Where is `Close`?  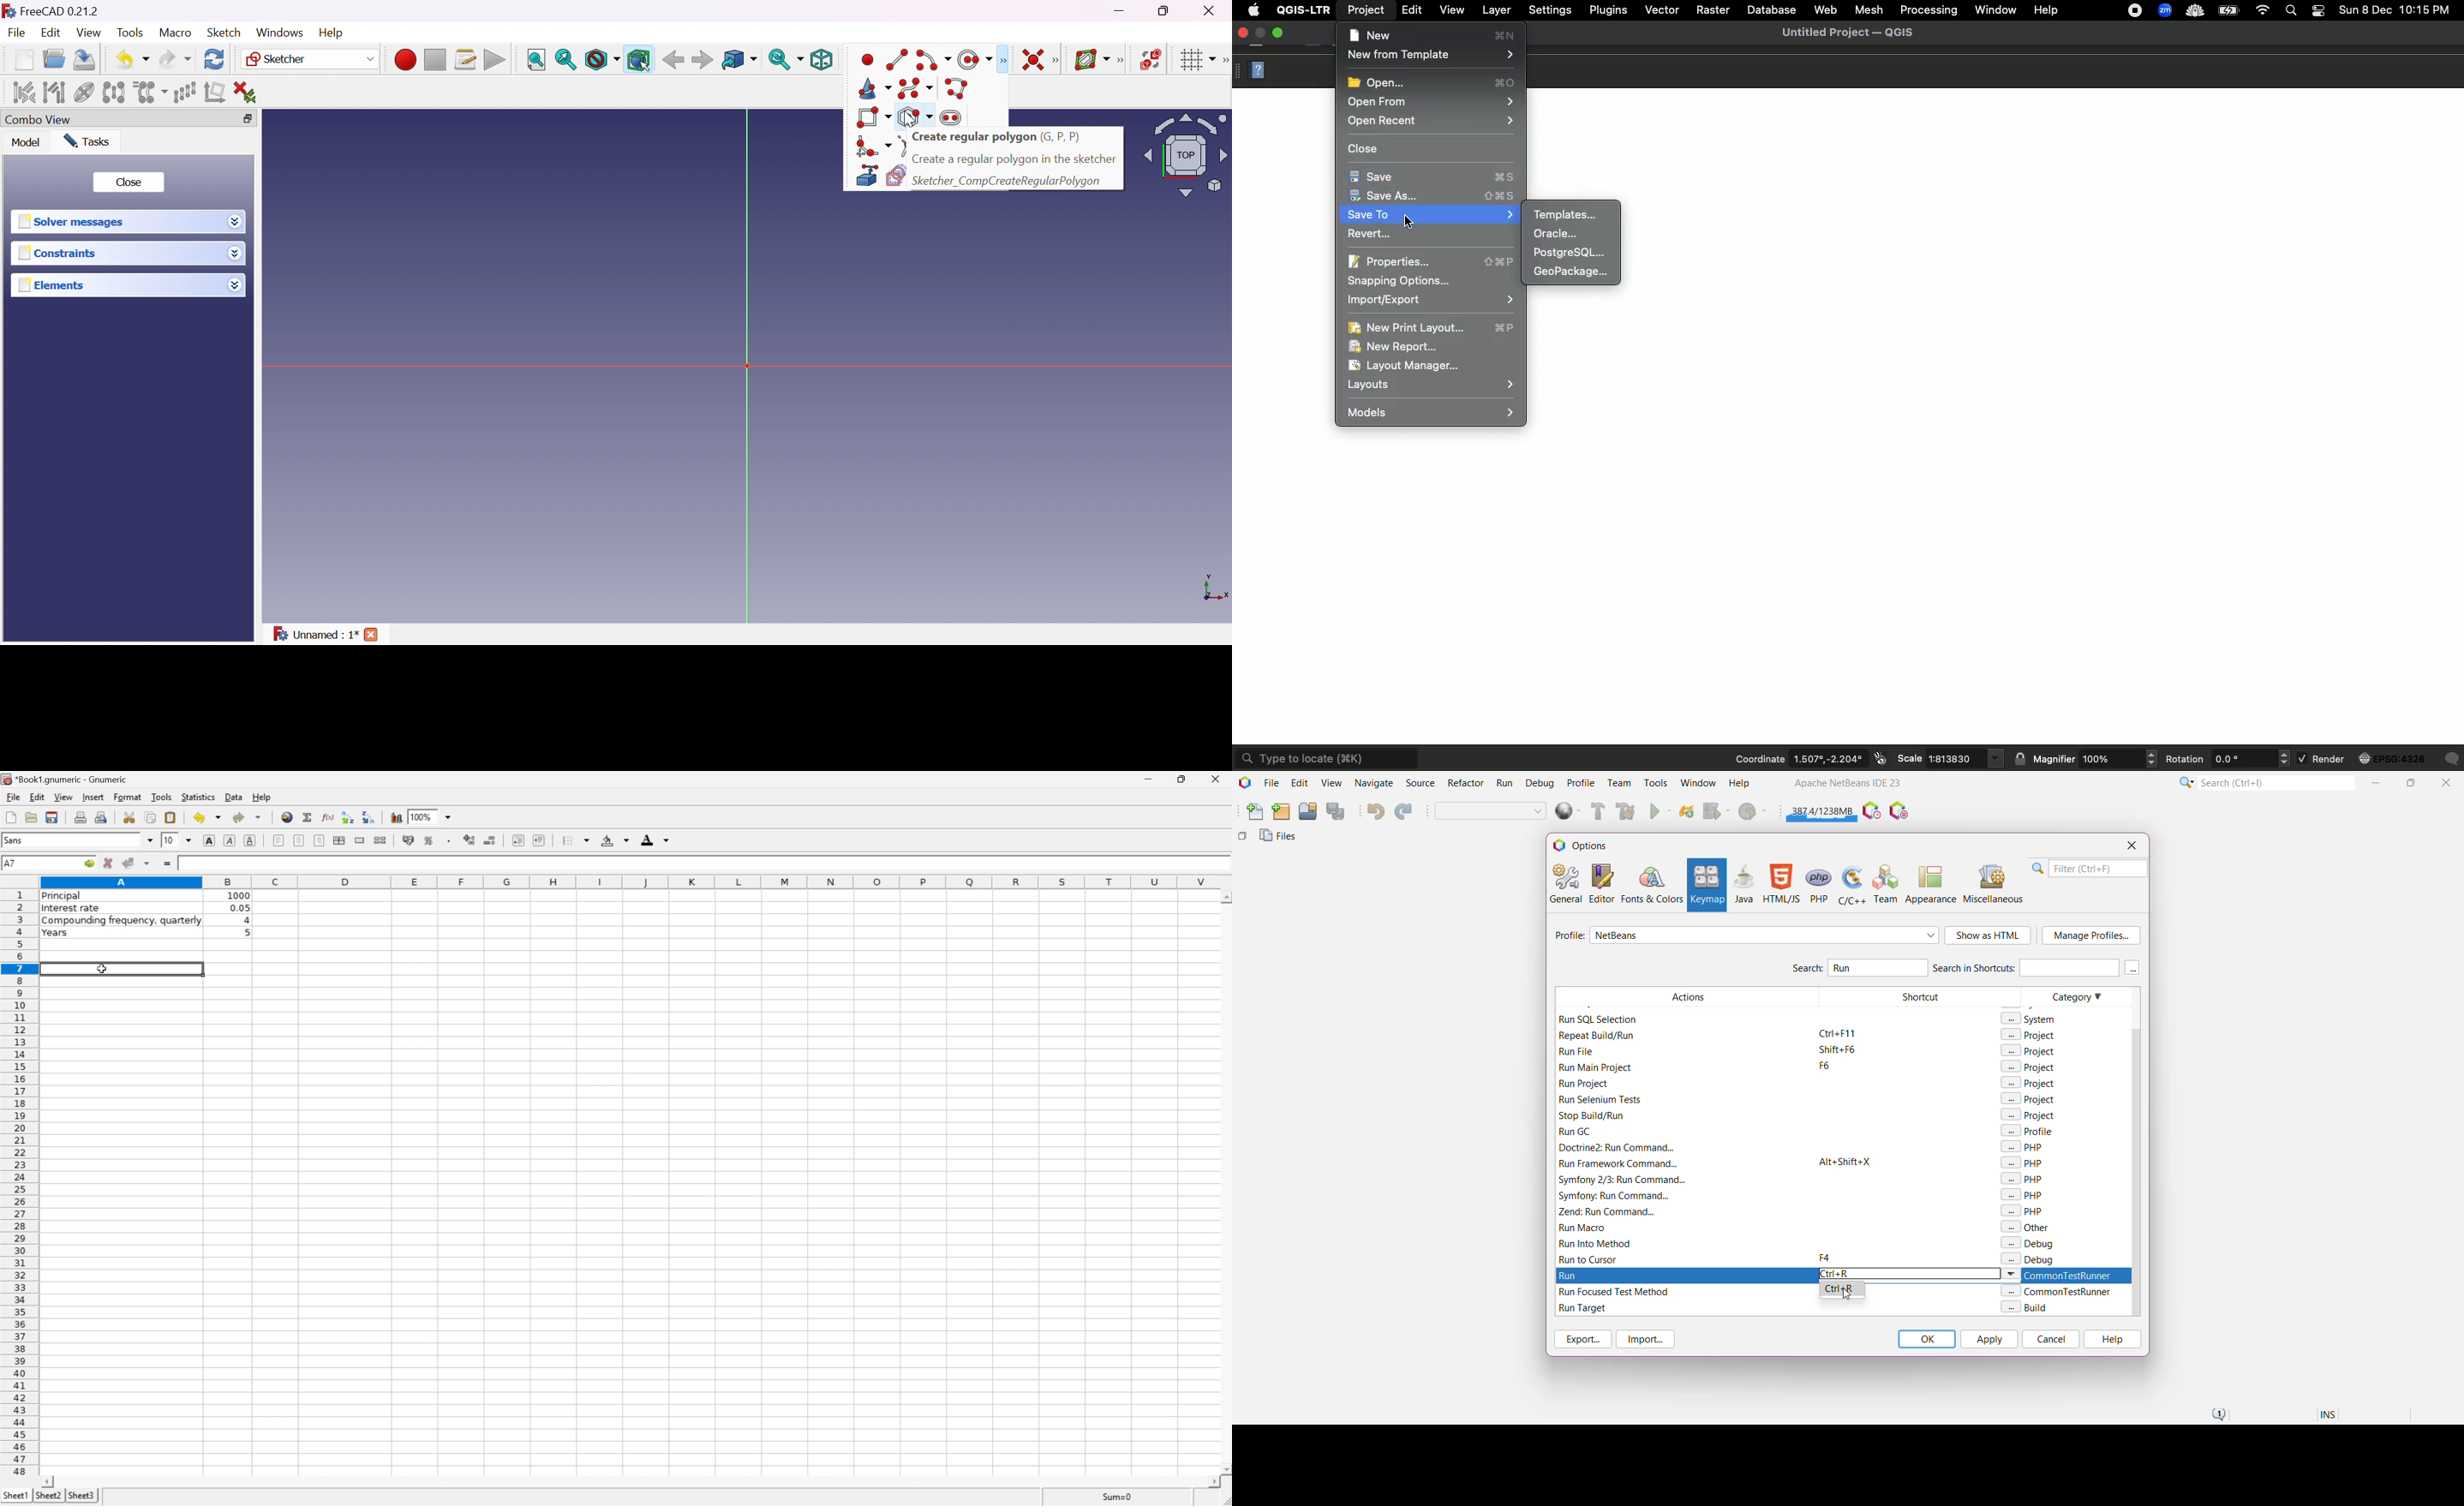
Close is located at coordinates (1245, 33).